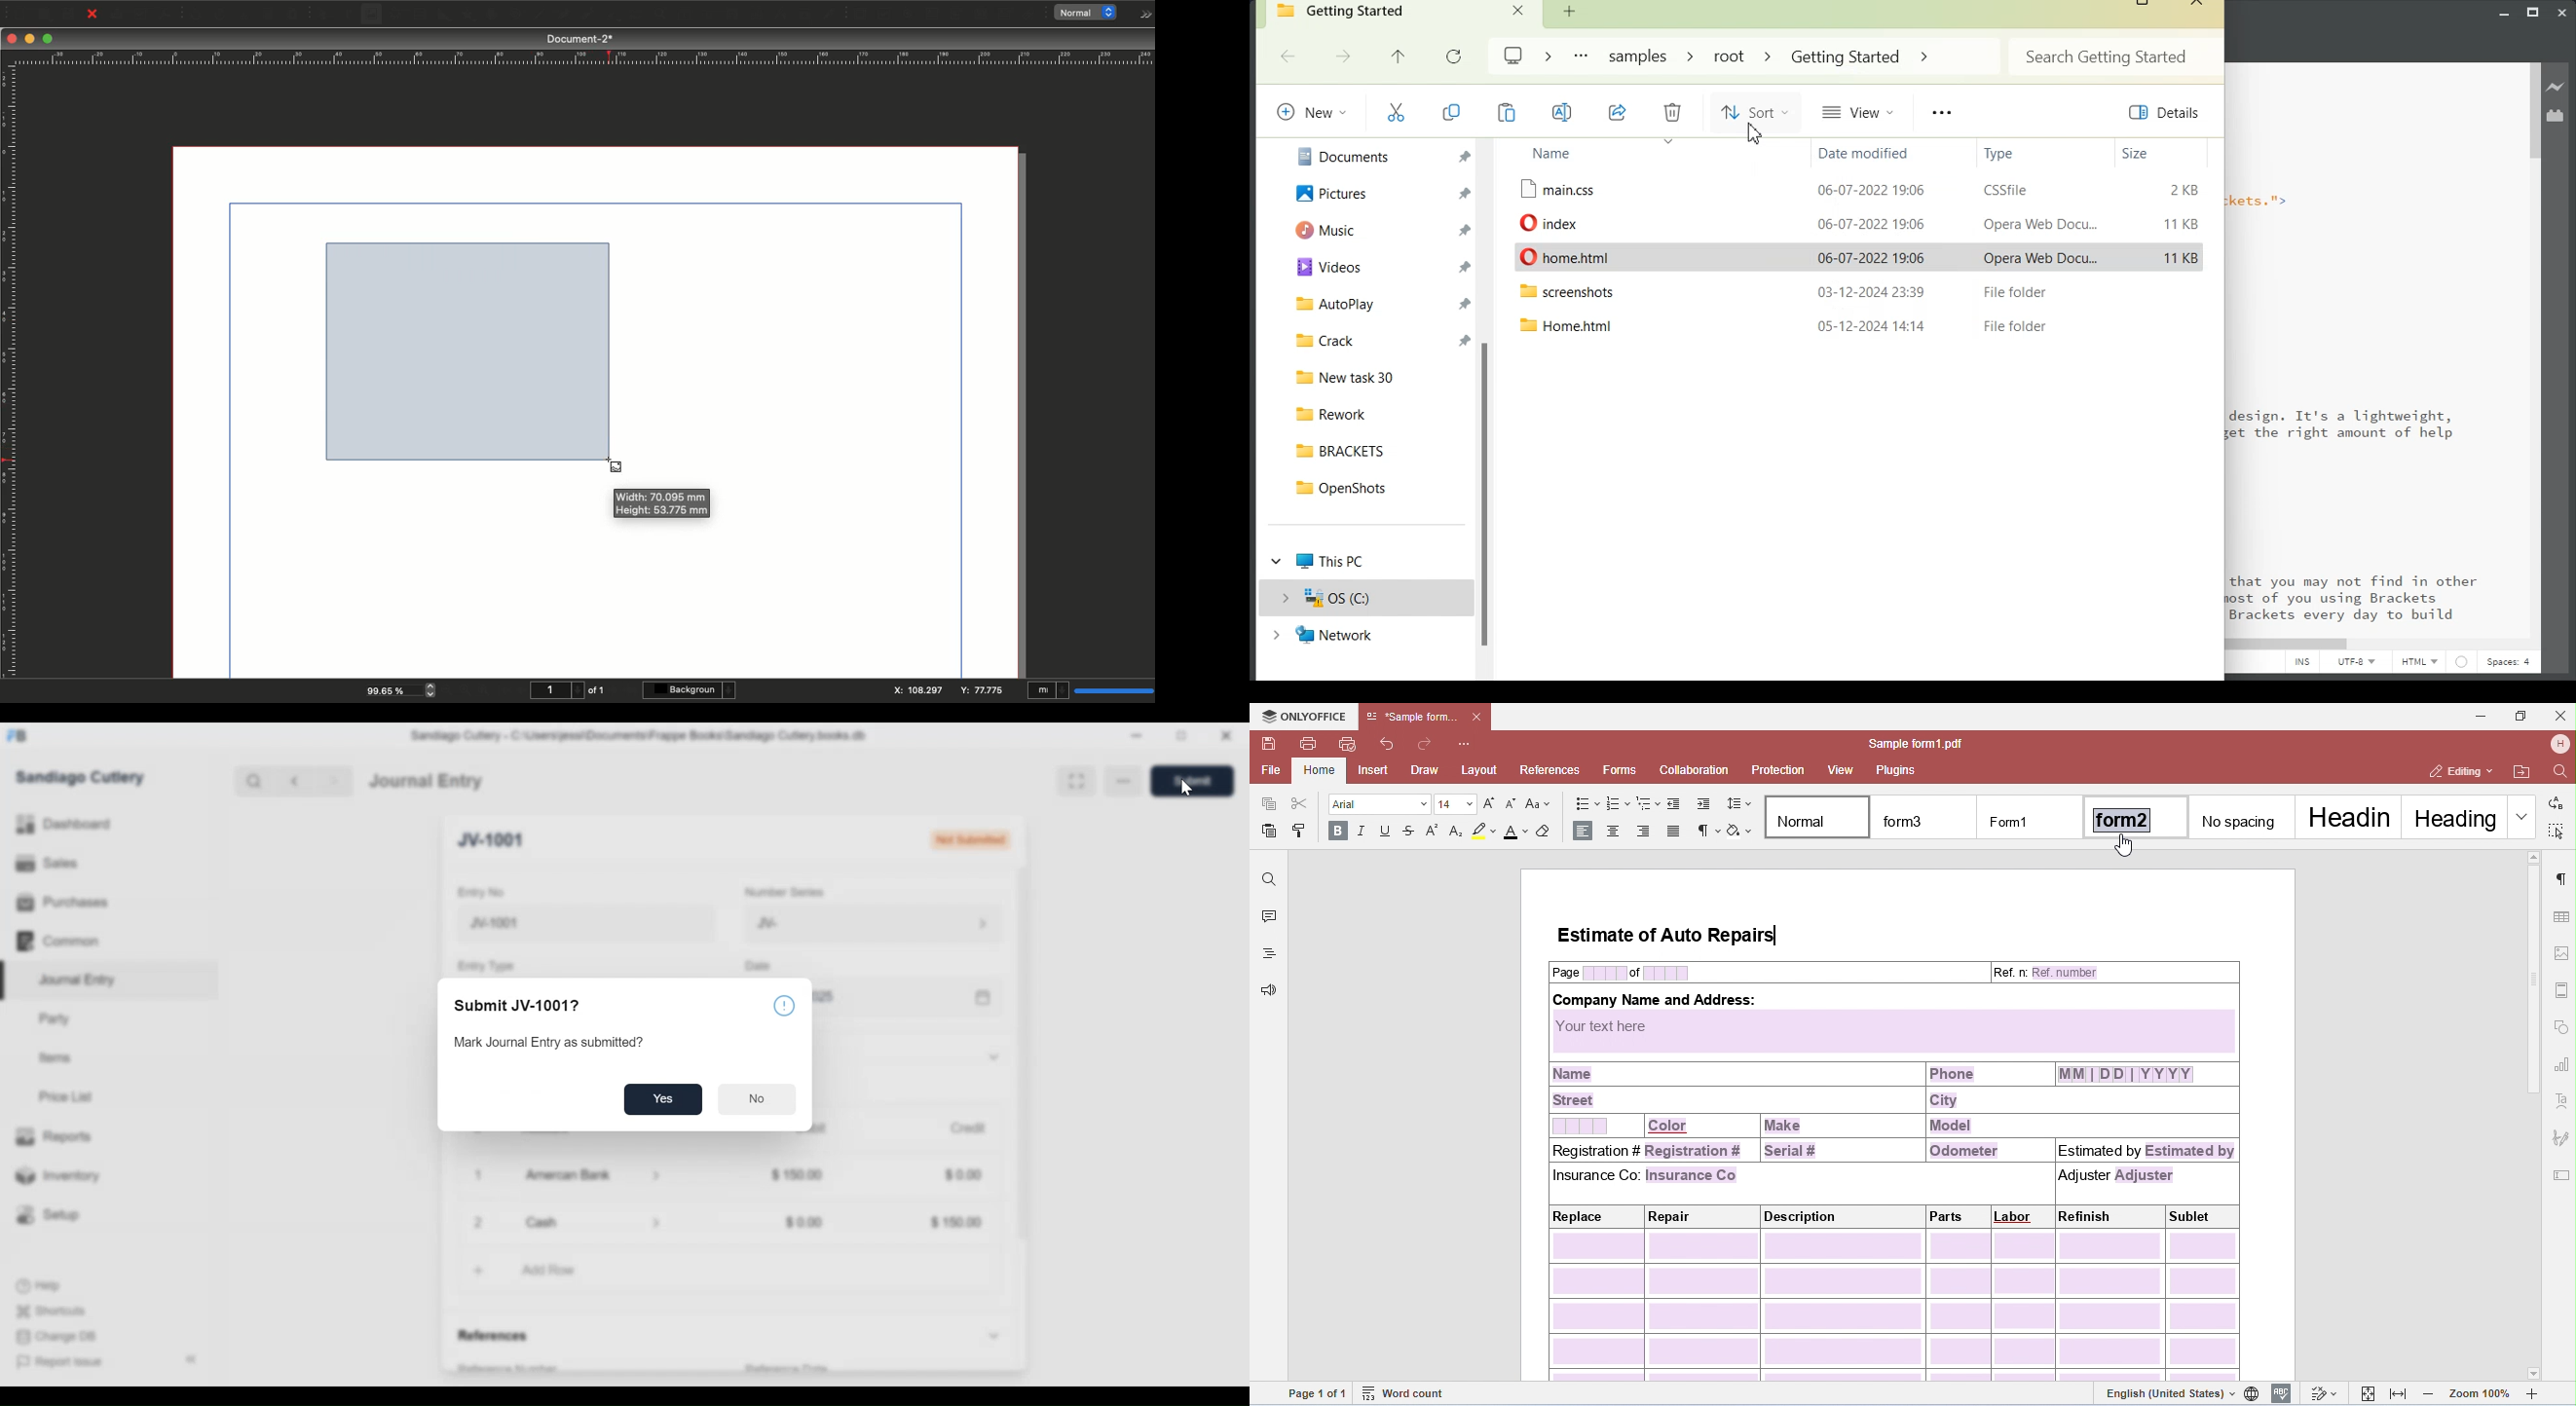 The image size is (2576, 1428). I want to click on Maximize, so click(49, 40).